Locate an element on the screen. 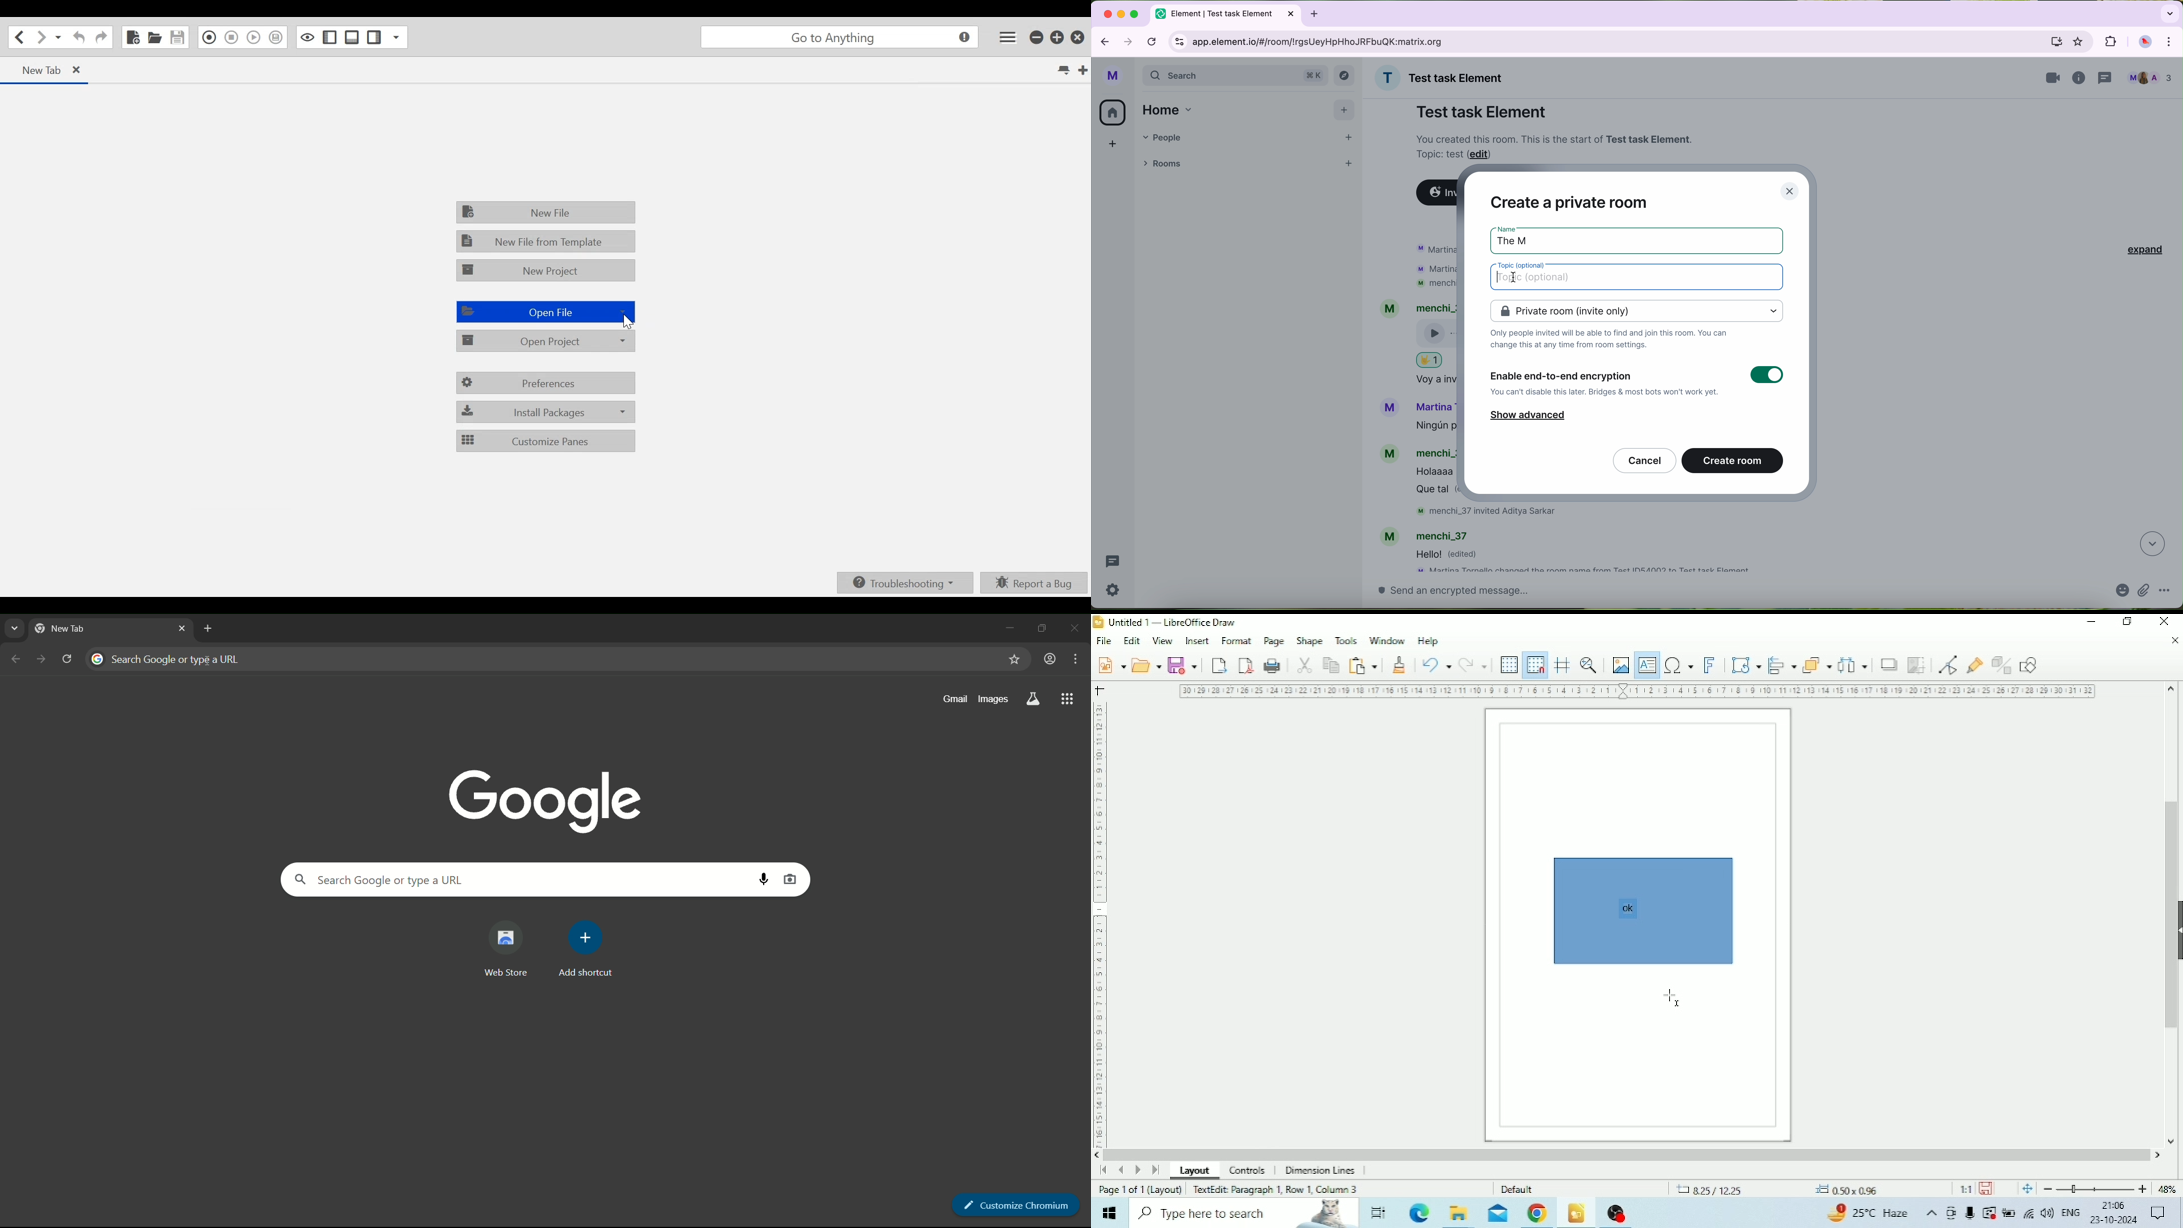 The image size is (2184, 1232). private room is located at coordinates (1636, 311).